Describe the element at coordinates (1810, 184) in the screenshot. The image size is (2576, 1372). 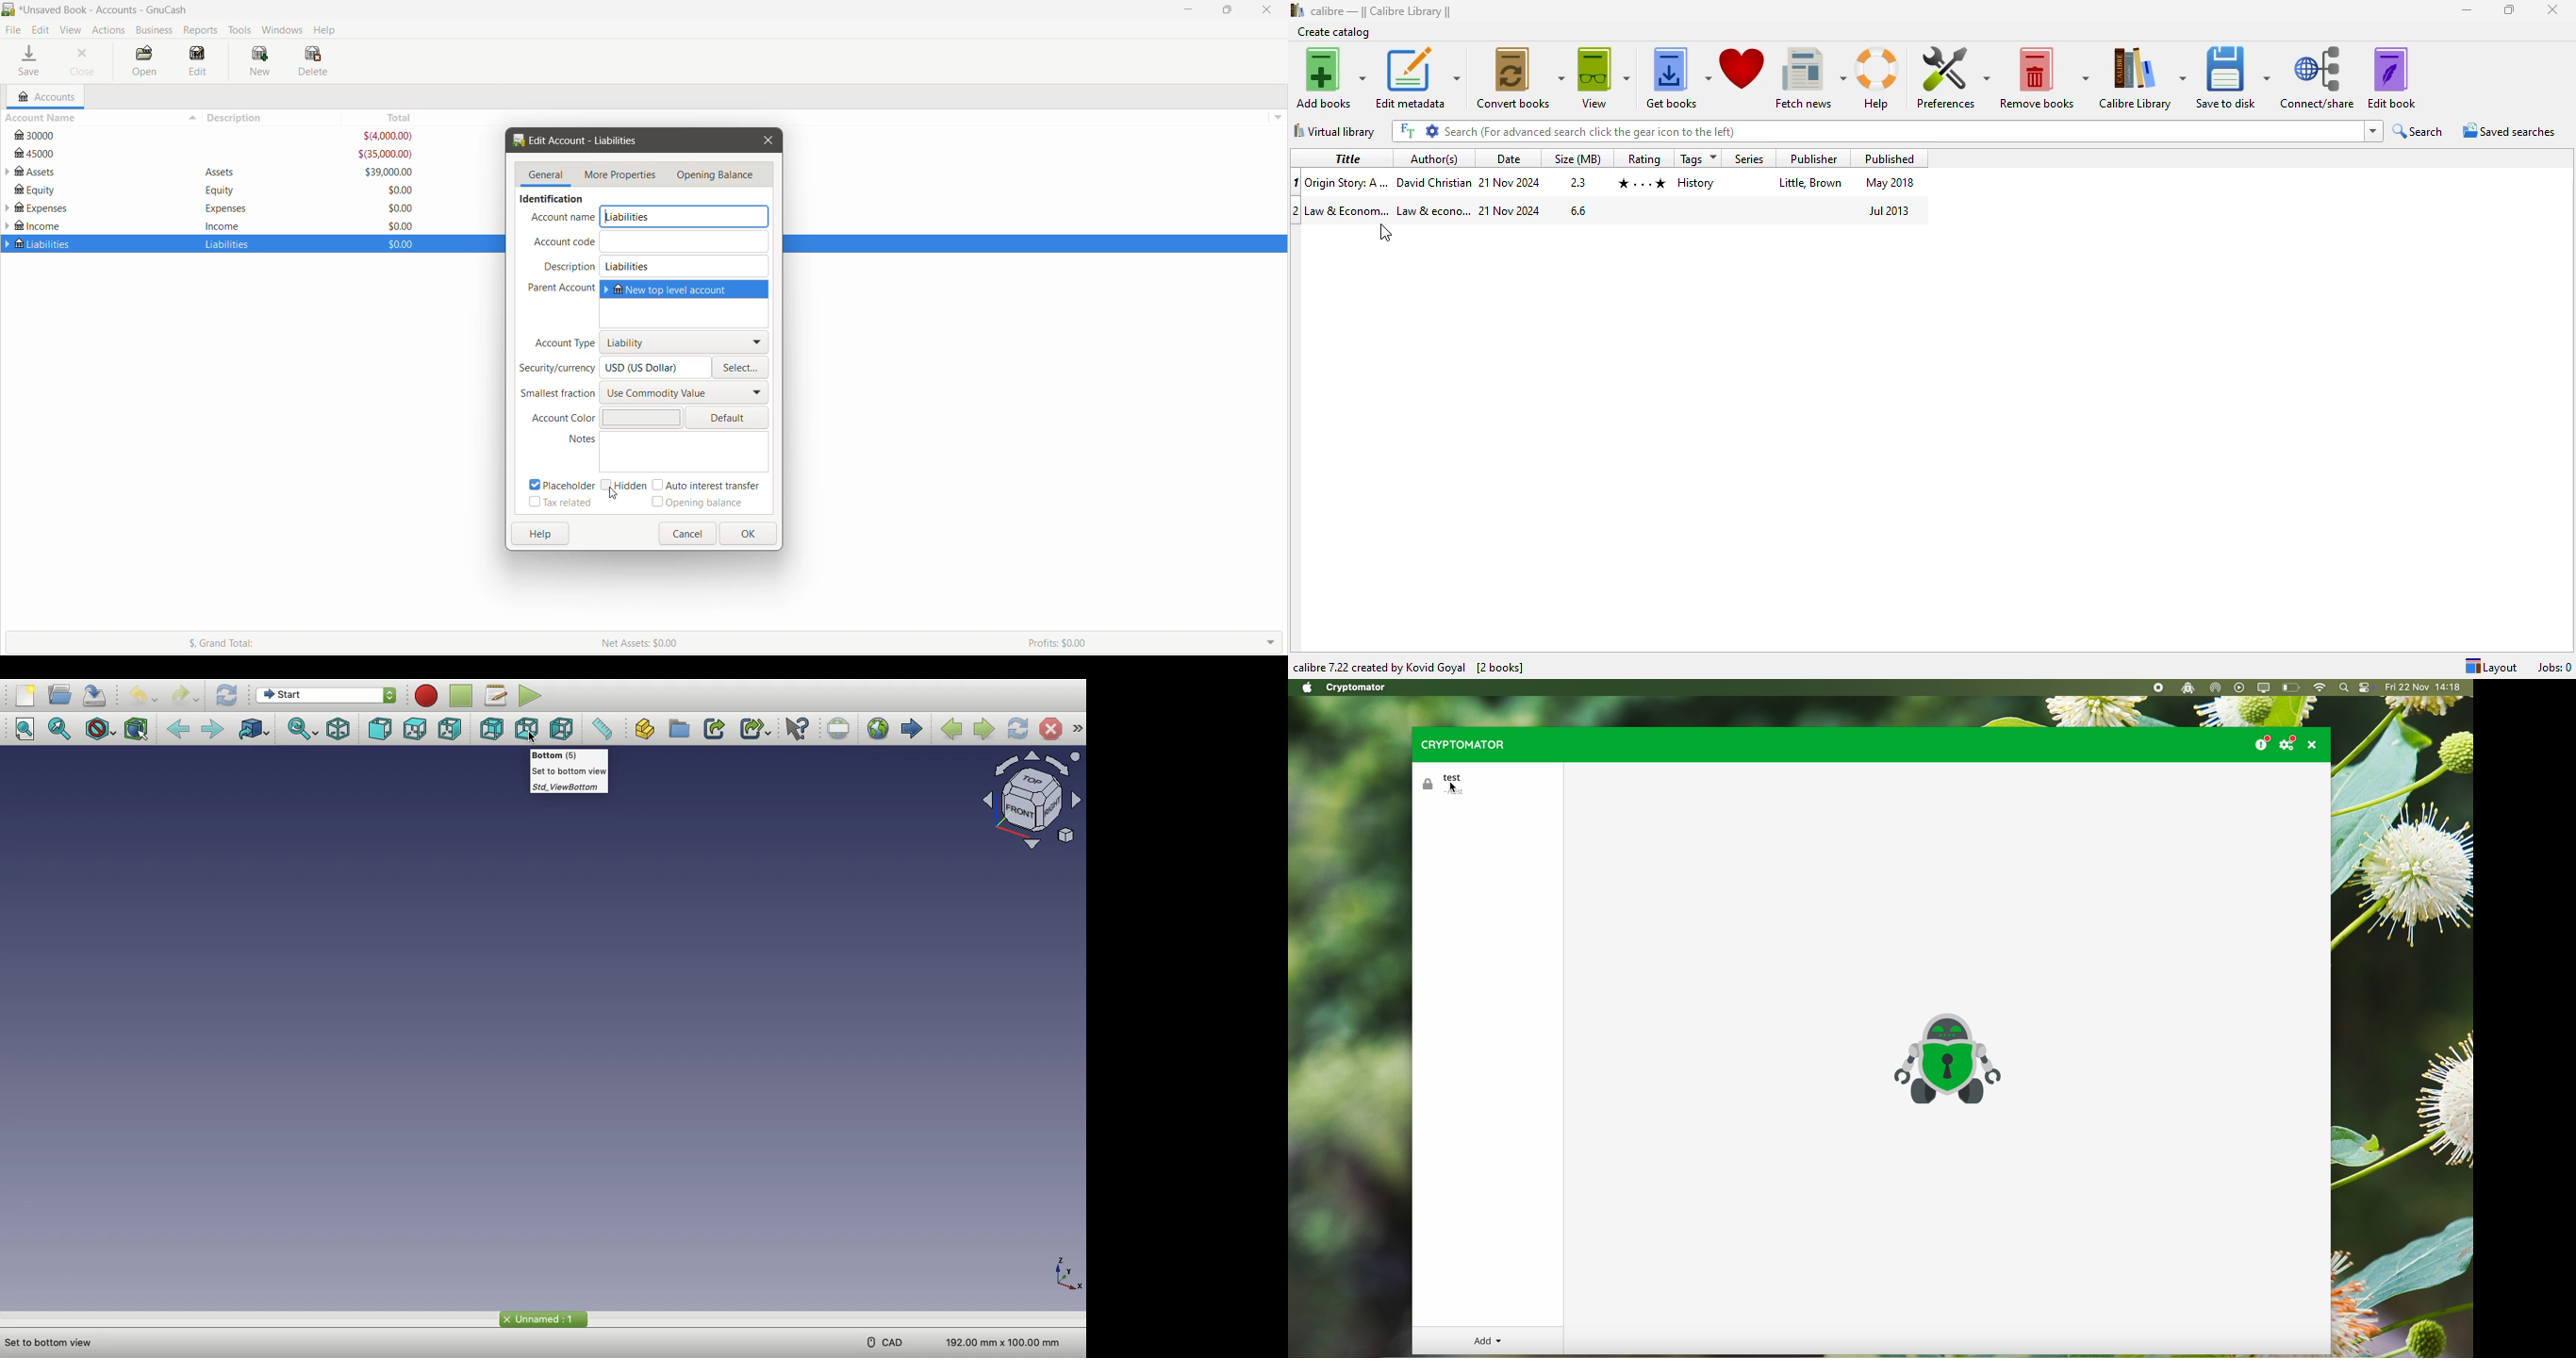
I see `publisher` at that location.